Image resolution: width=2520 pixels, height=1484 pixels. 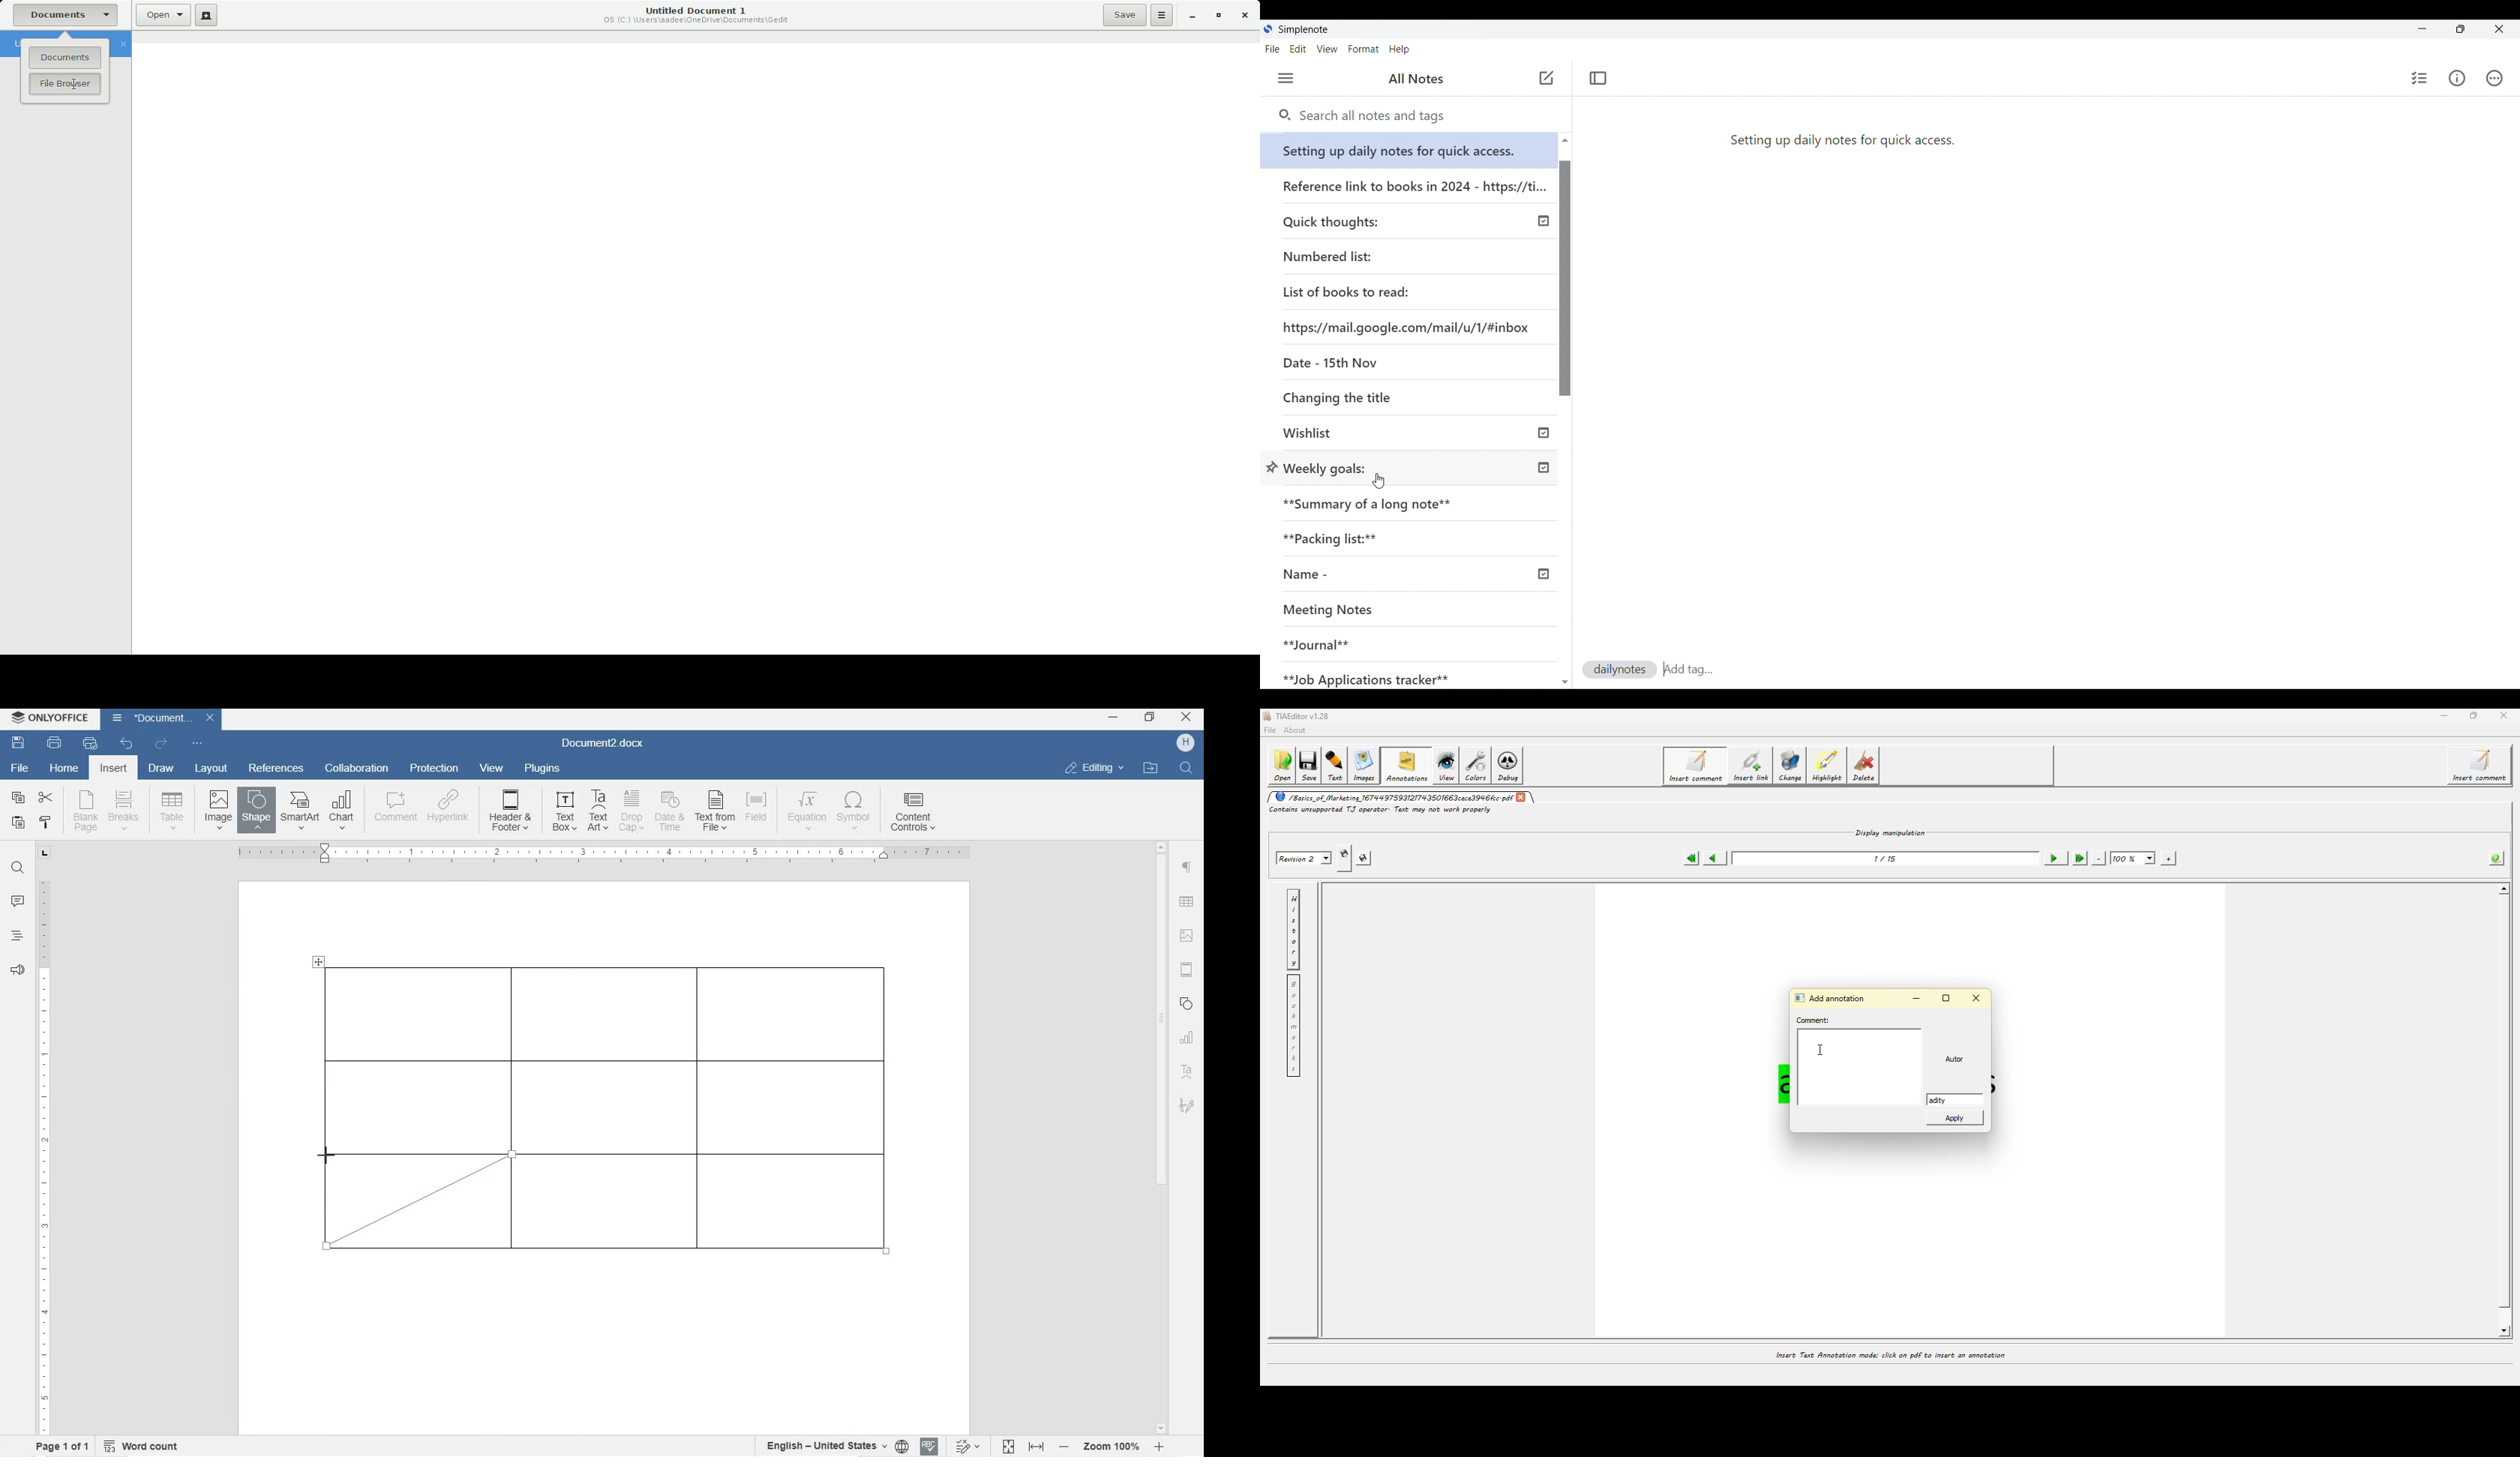 I want to click on Packing lists, so click(x=1415, y=536).